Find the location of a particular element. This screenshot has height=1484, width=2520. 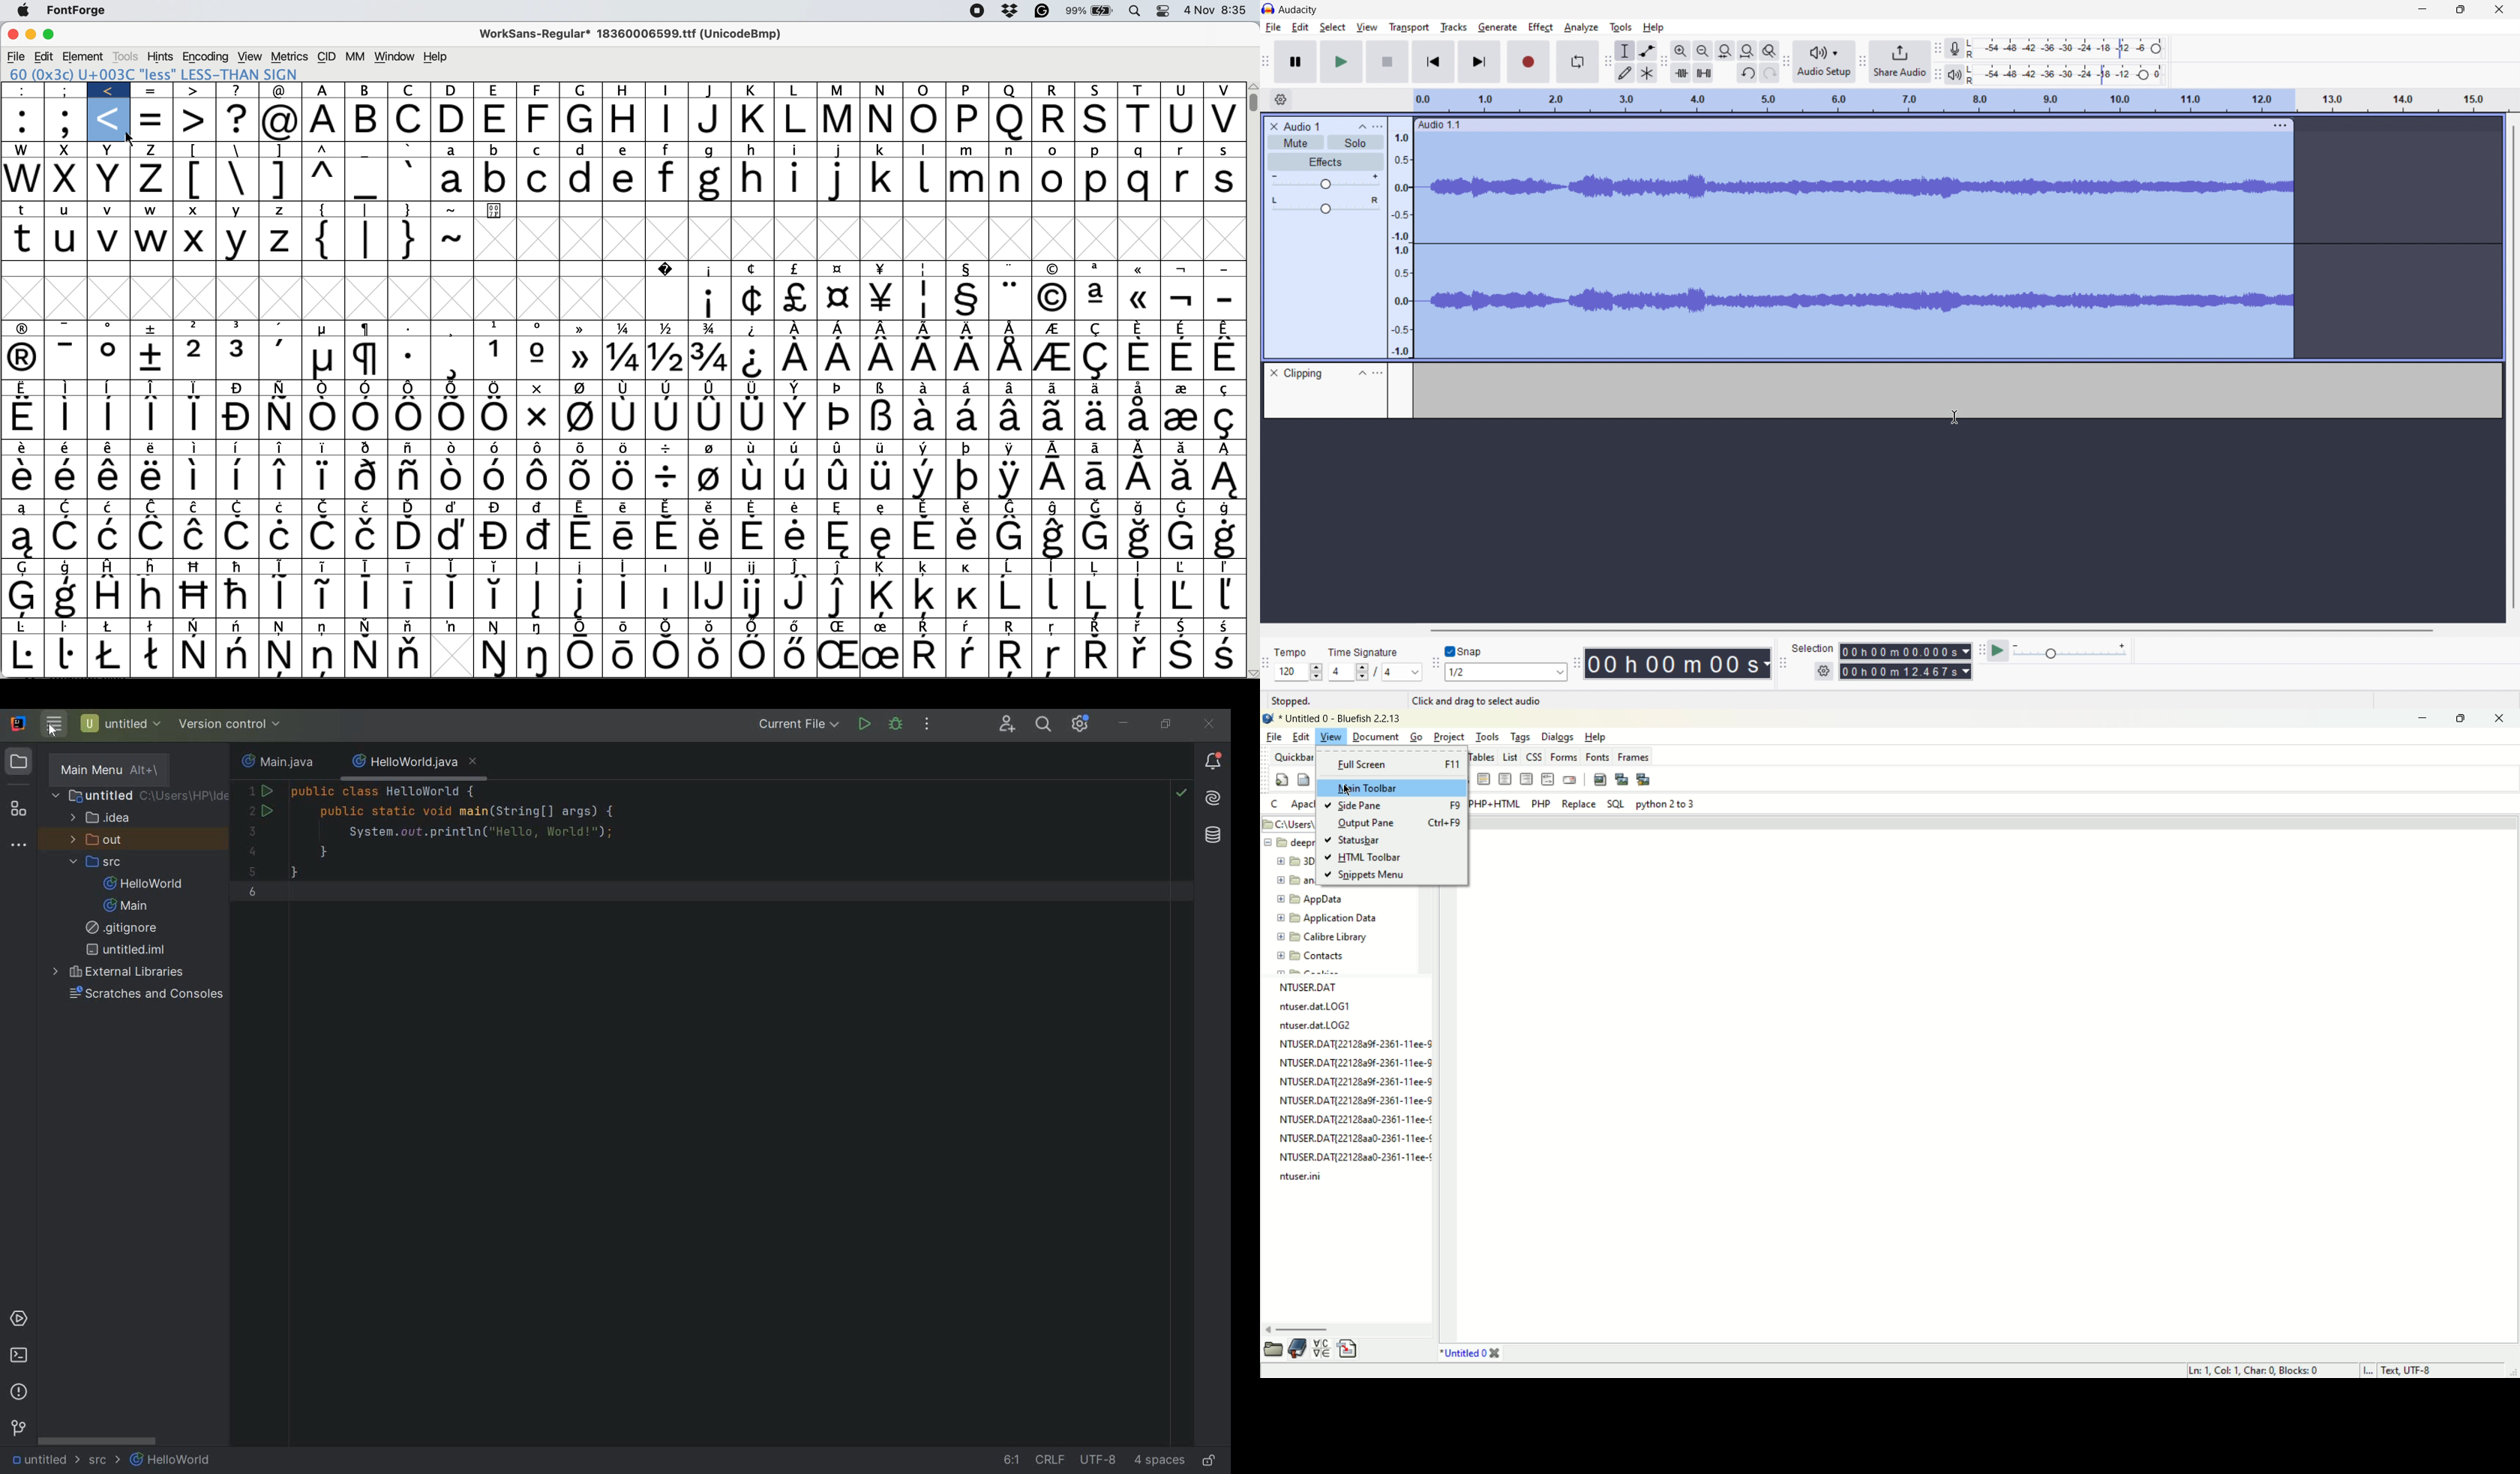

symbol is located at coordinates (666, 535).